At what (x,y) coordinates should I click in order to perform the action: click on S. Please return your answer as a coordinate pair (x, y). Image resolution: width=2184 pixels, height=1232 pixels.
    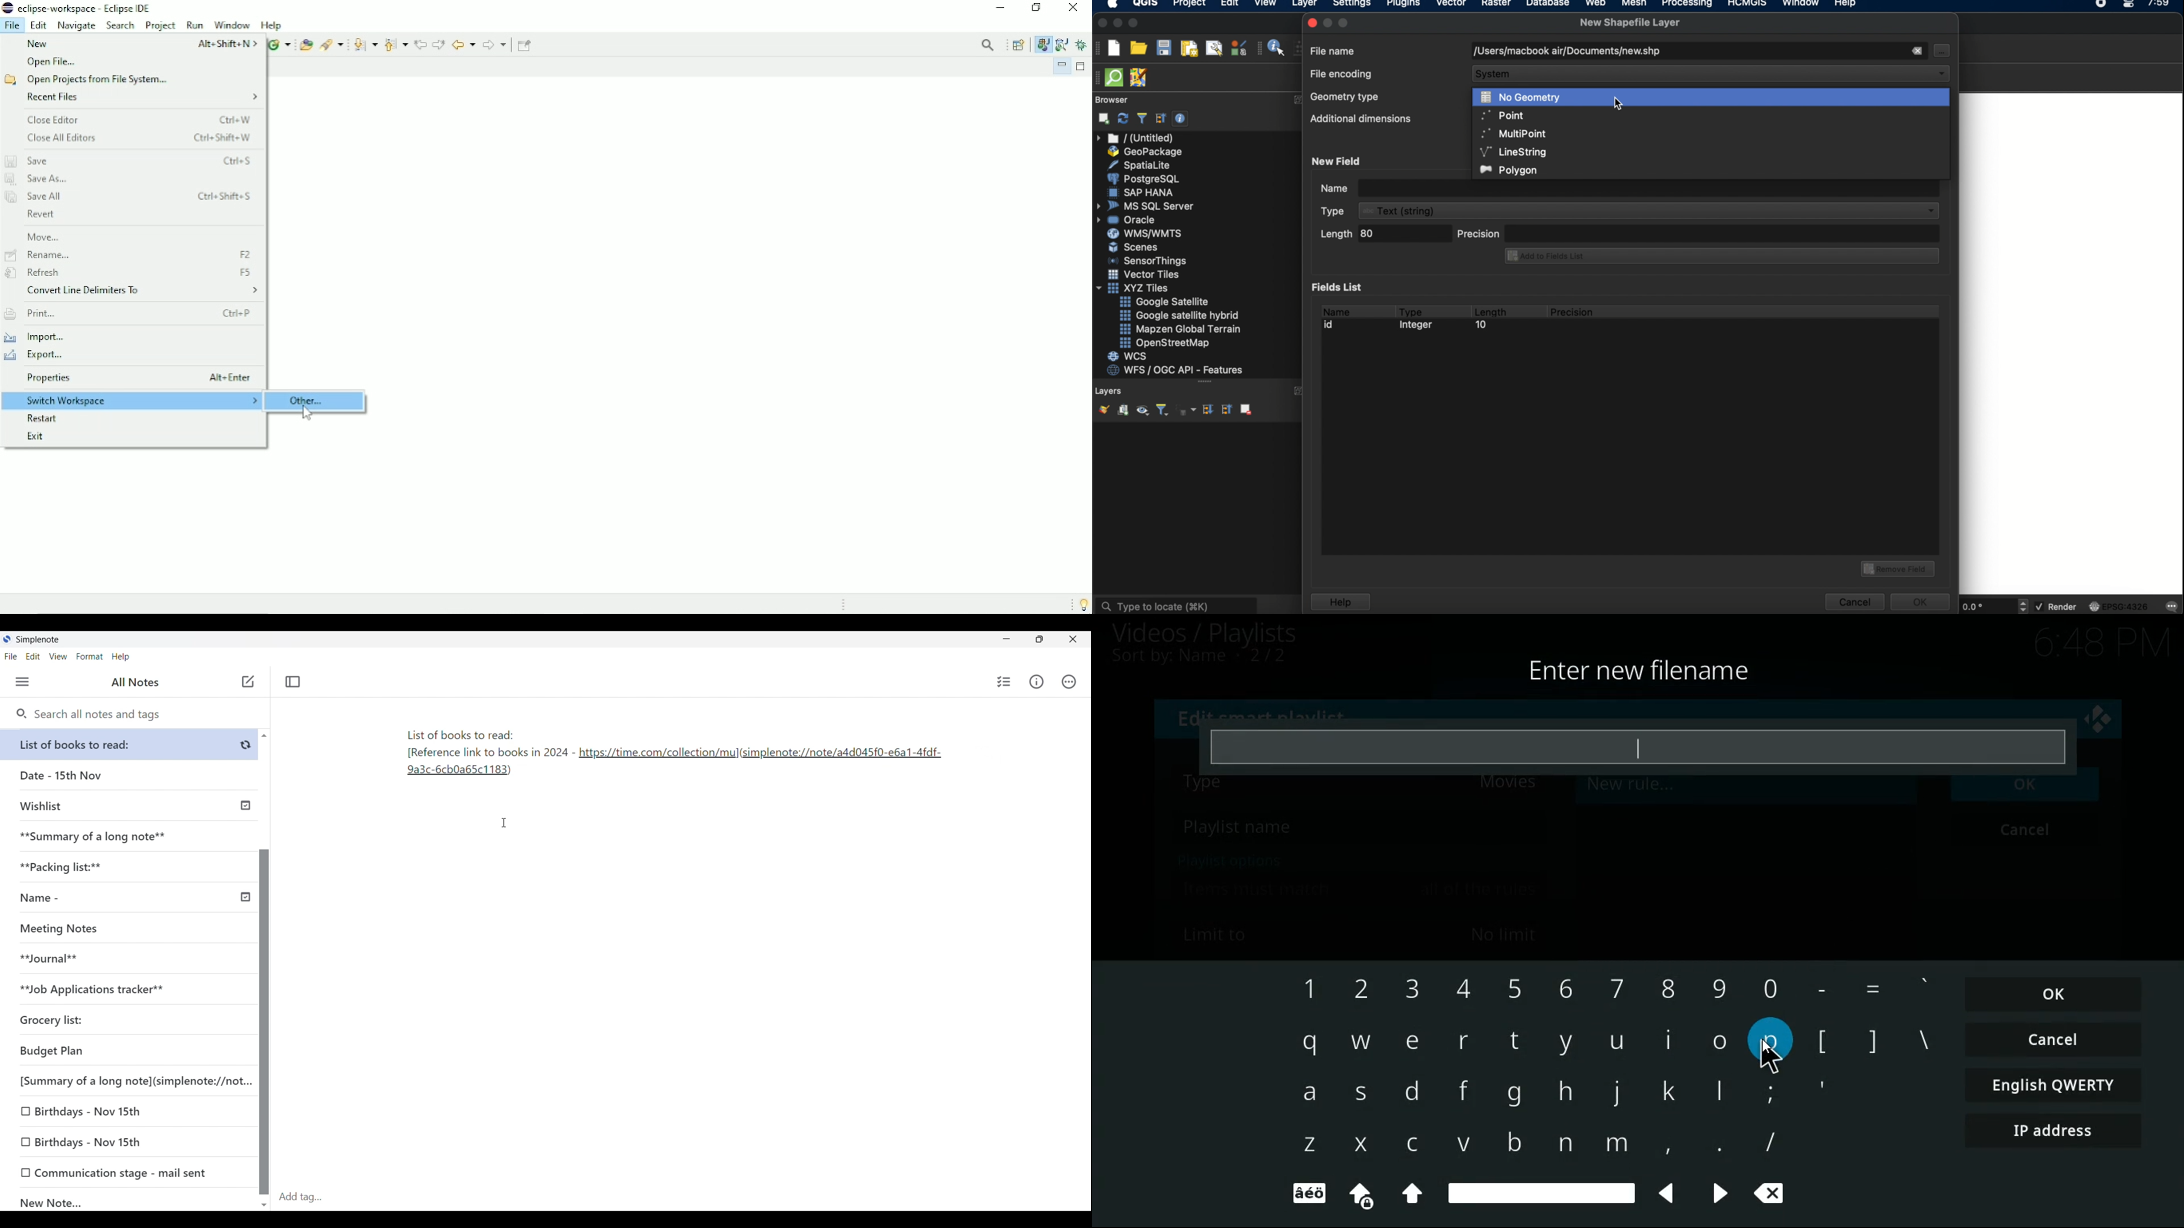
    Looking at the image, I should click on (1365, 1097).